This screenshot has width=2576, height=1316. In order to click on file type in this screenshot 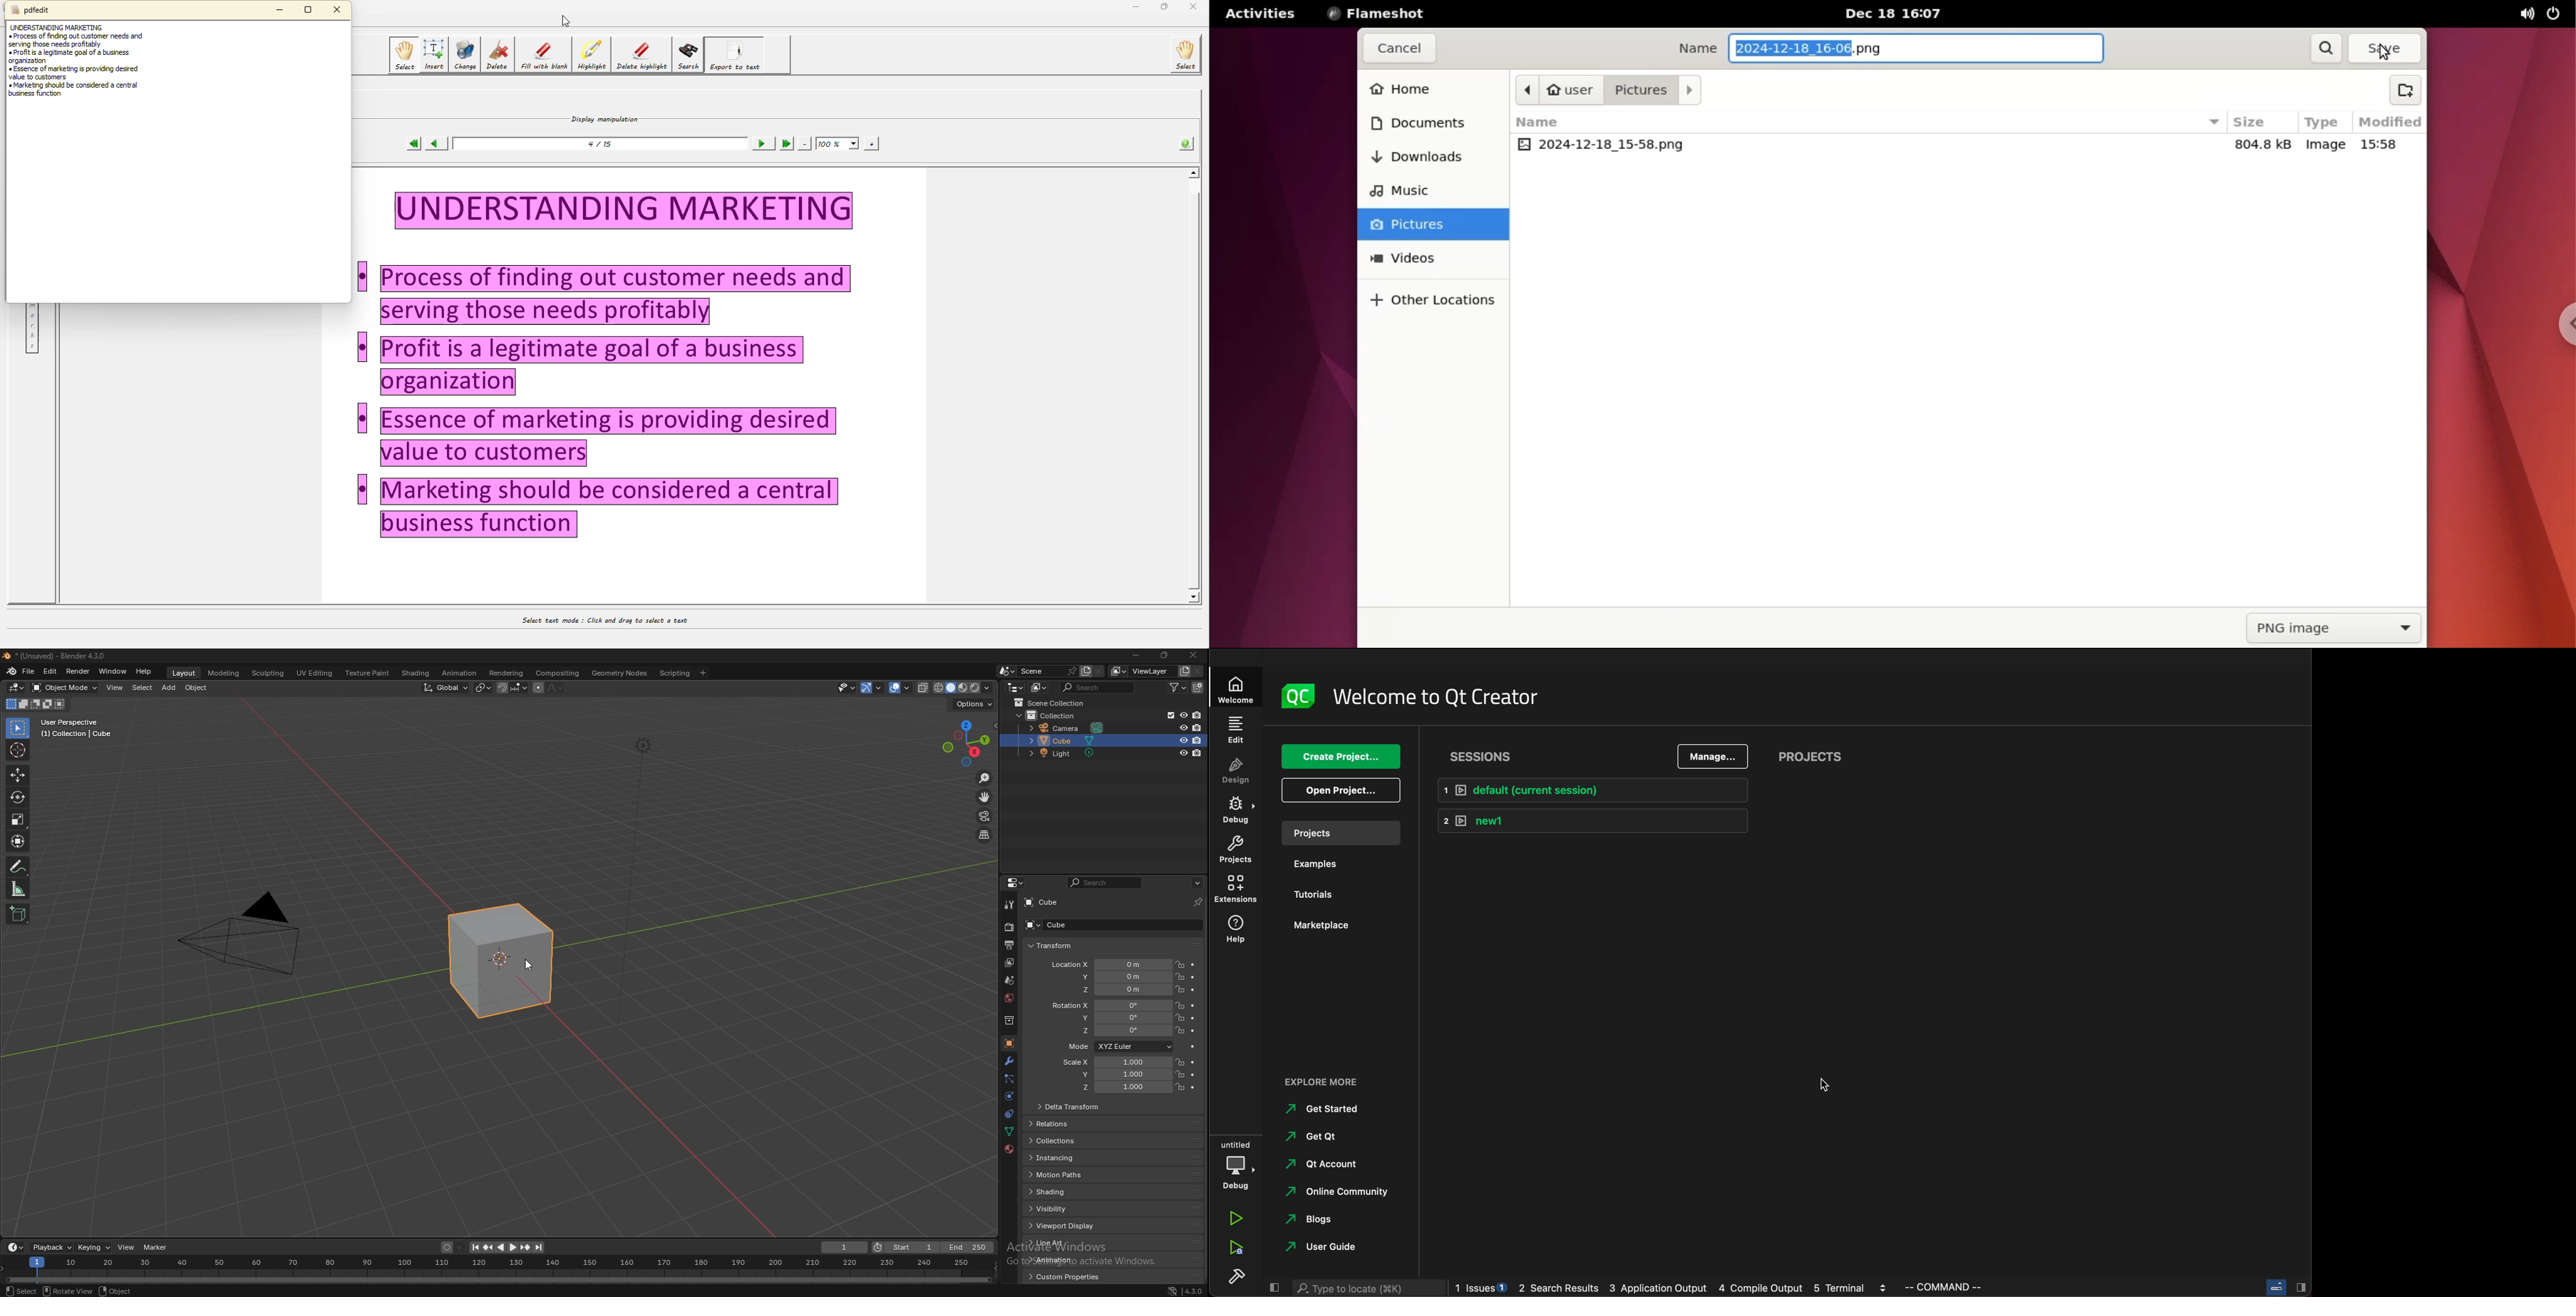, I will do `click(2326, 145)`.